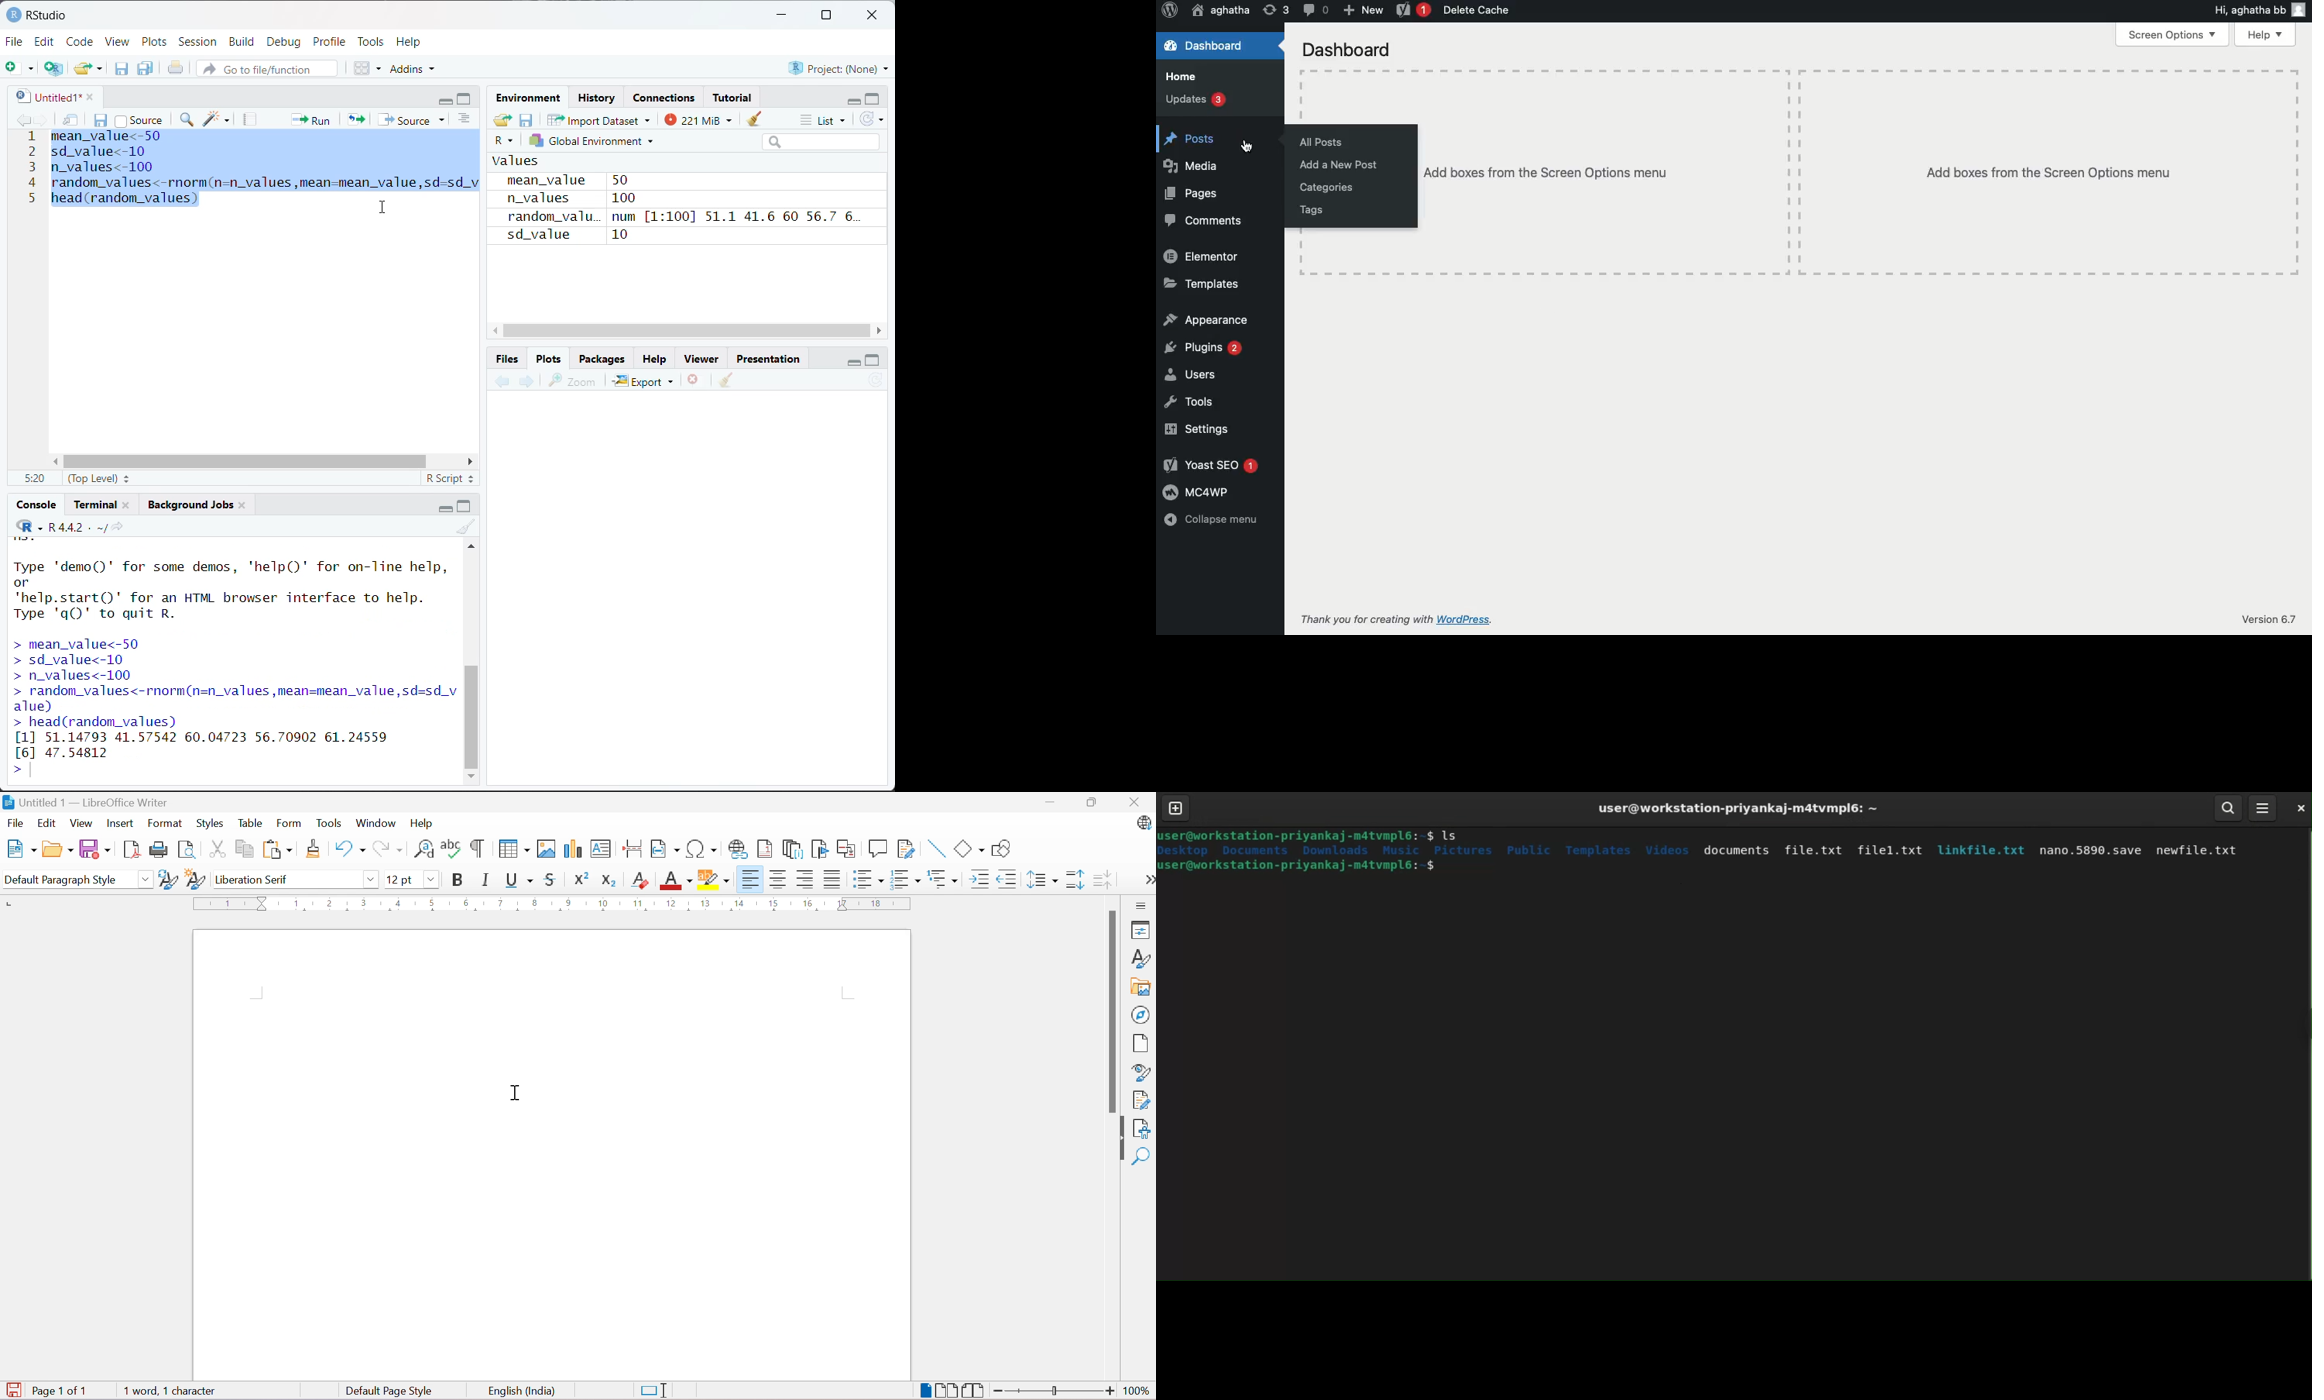 The image size is (2324, 1400). Describe the element at coordinates (467, 98) in the screenshot. I see `maximize` at that location.